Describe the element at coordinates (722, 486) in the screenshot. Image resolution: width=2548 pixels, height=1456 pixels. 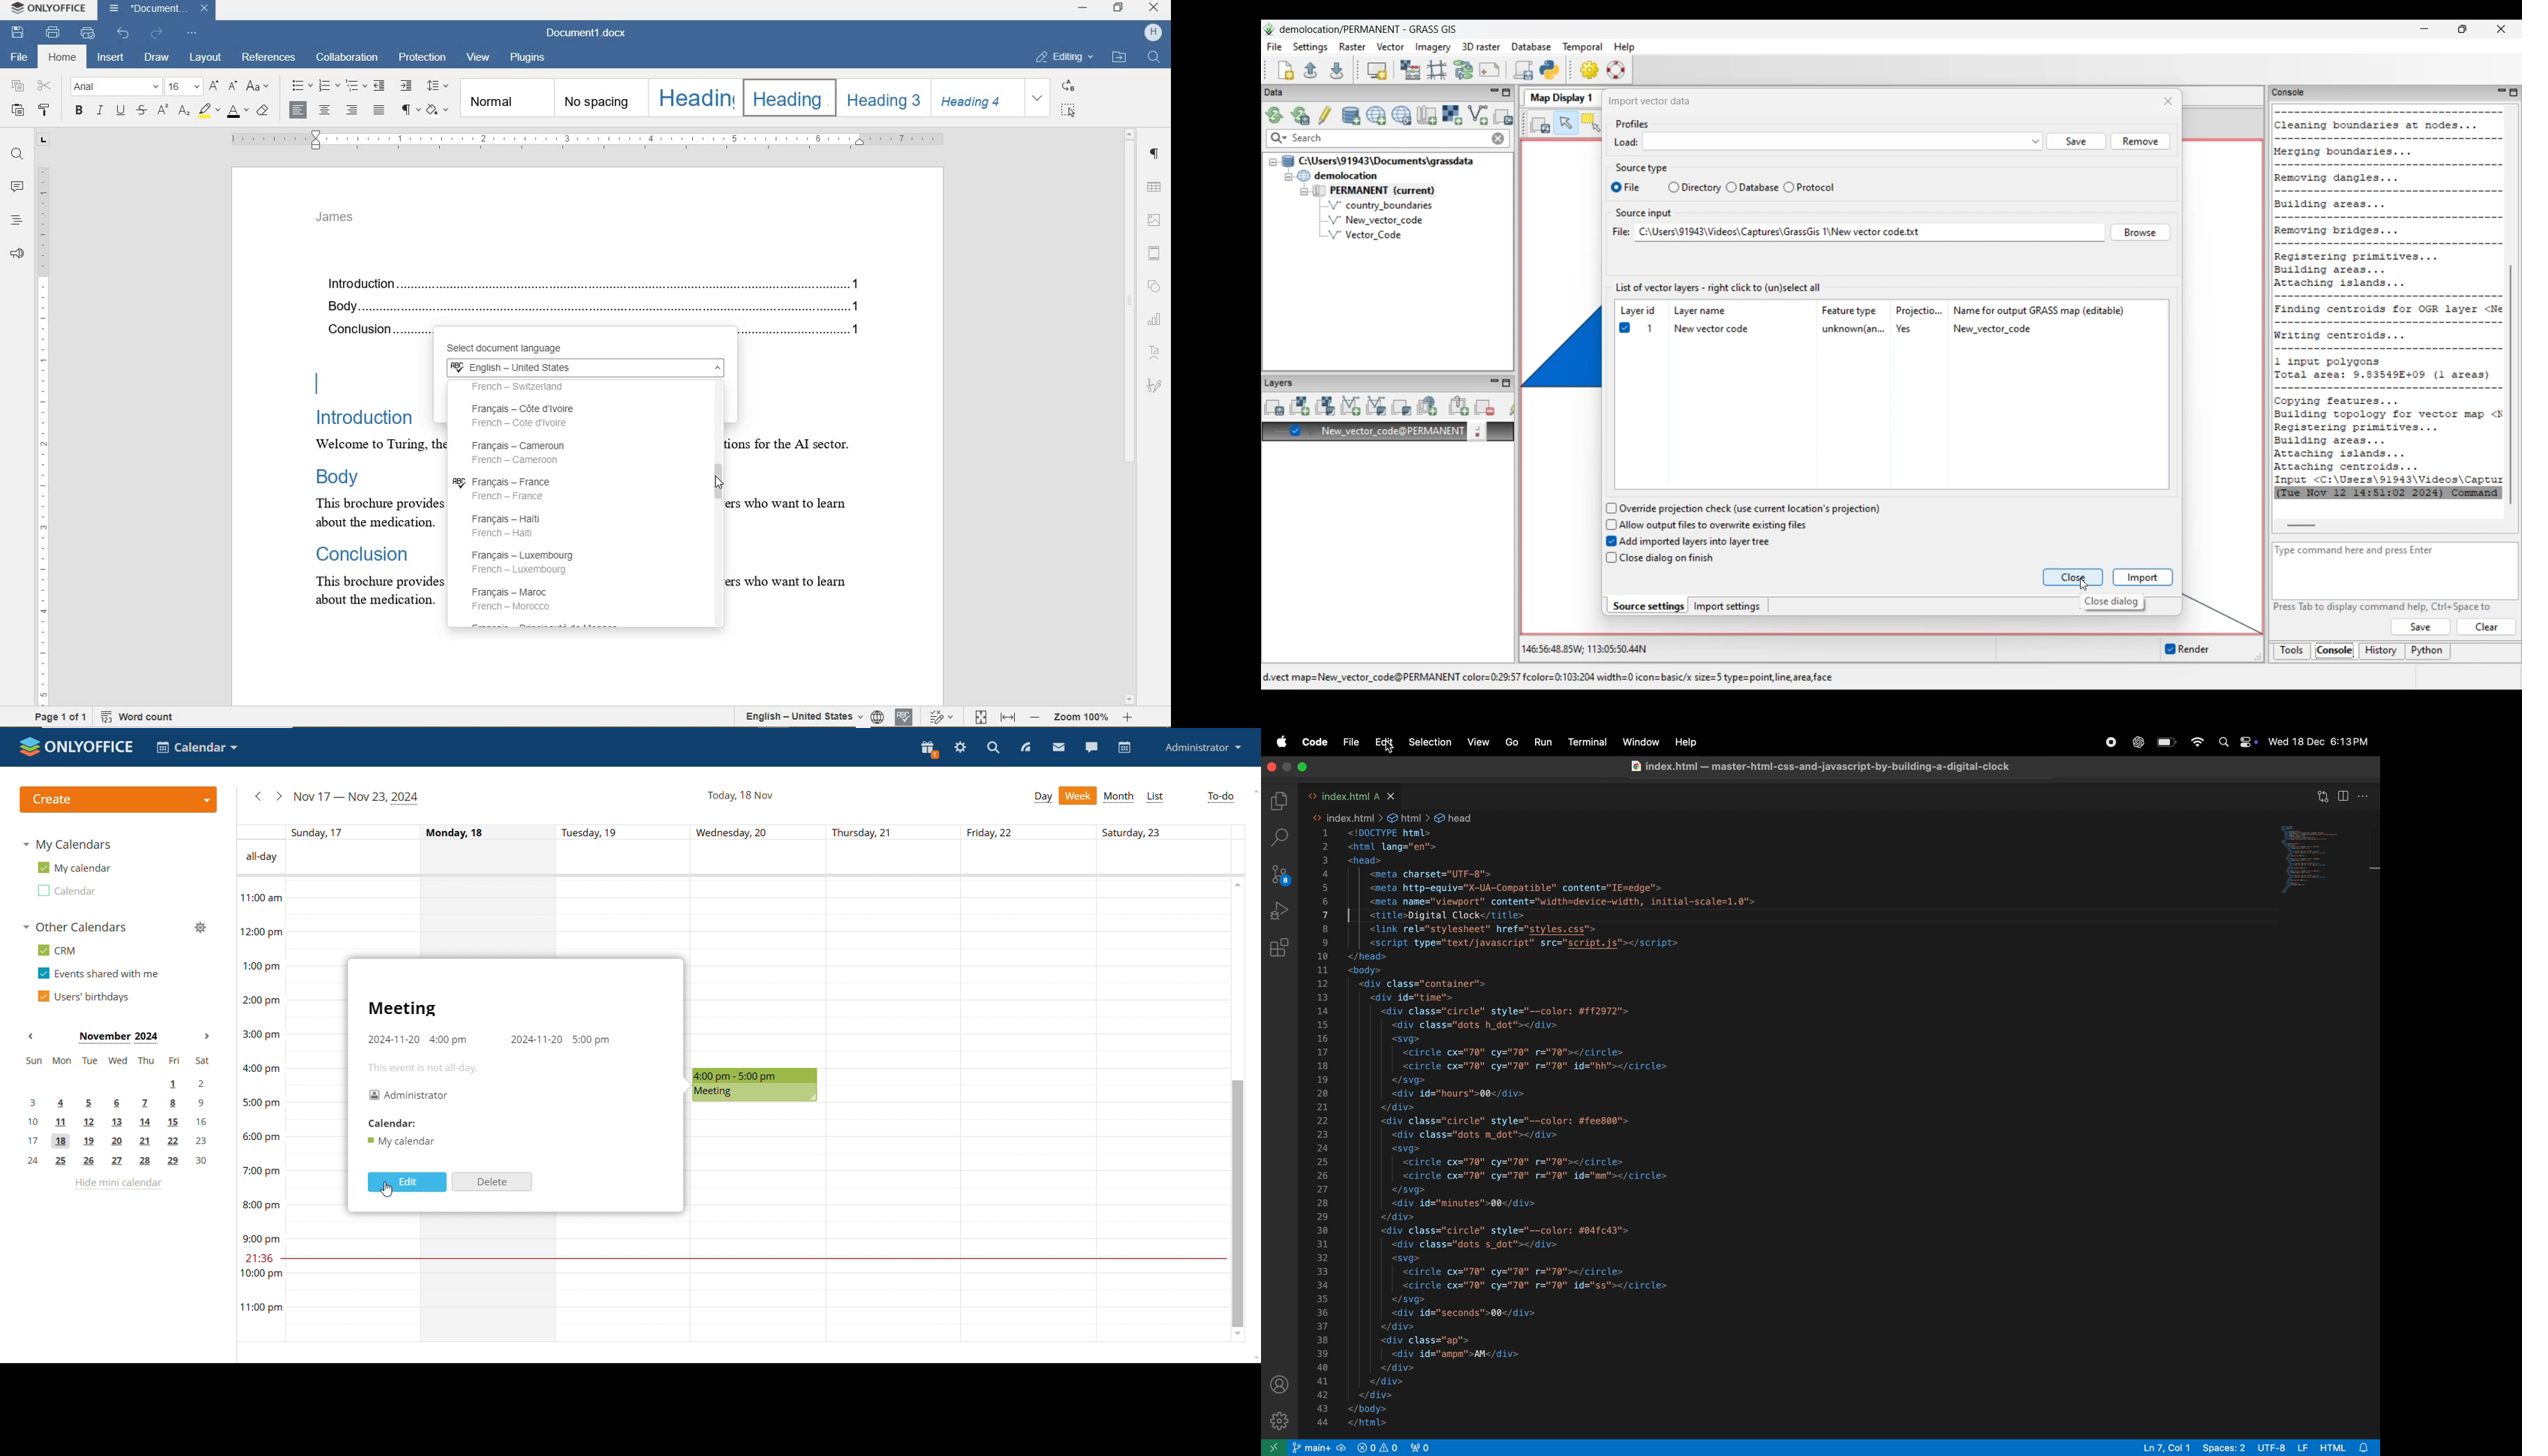
I see `mouse pointer` at that location.